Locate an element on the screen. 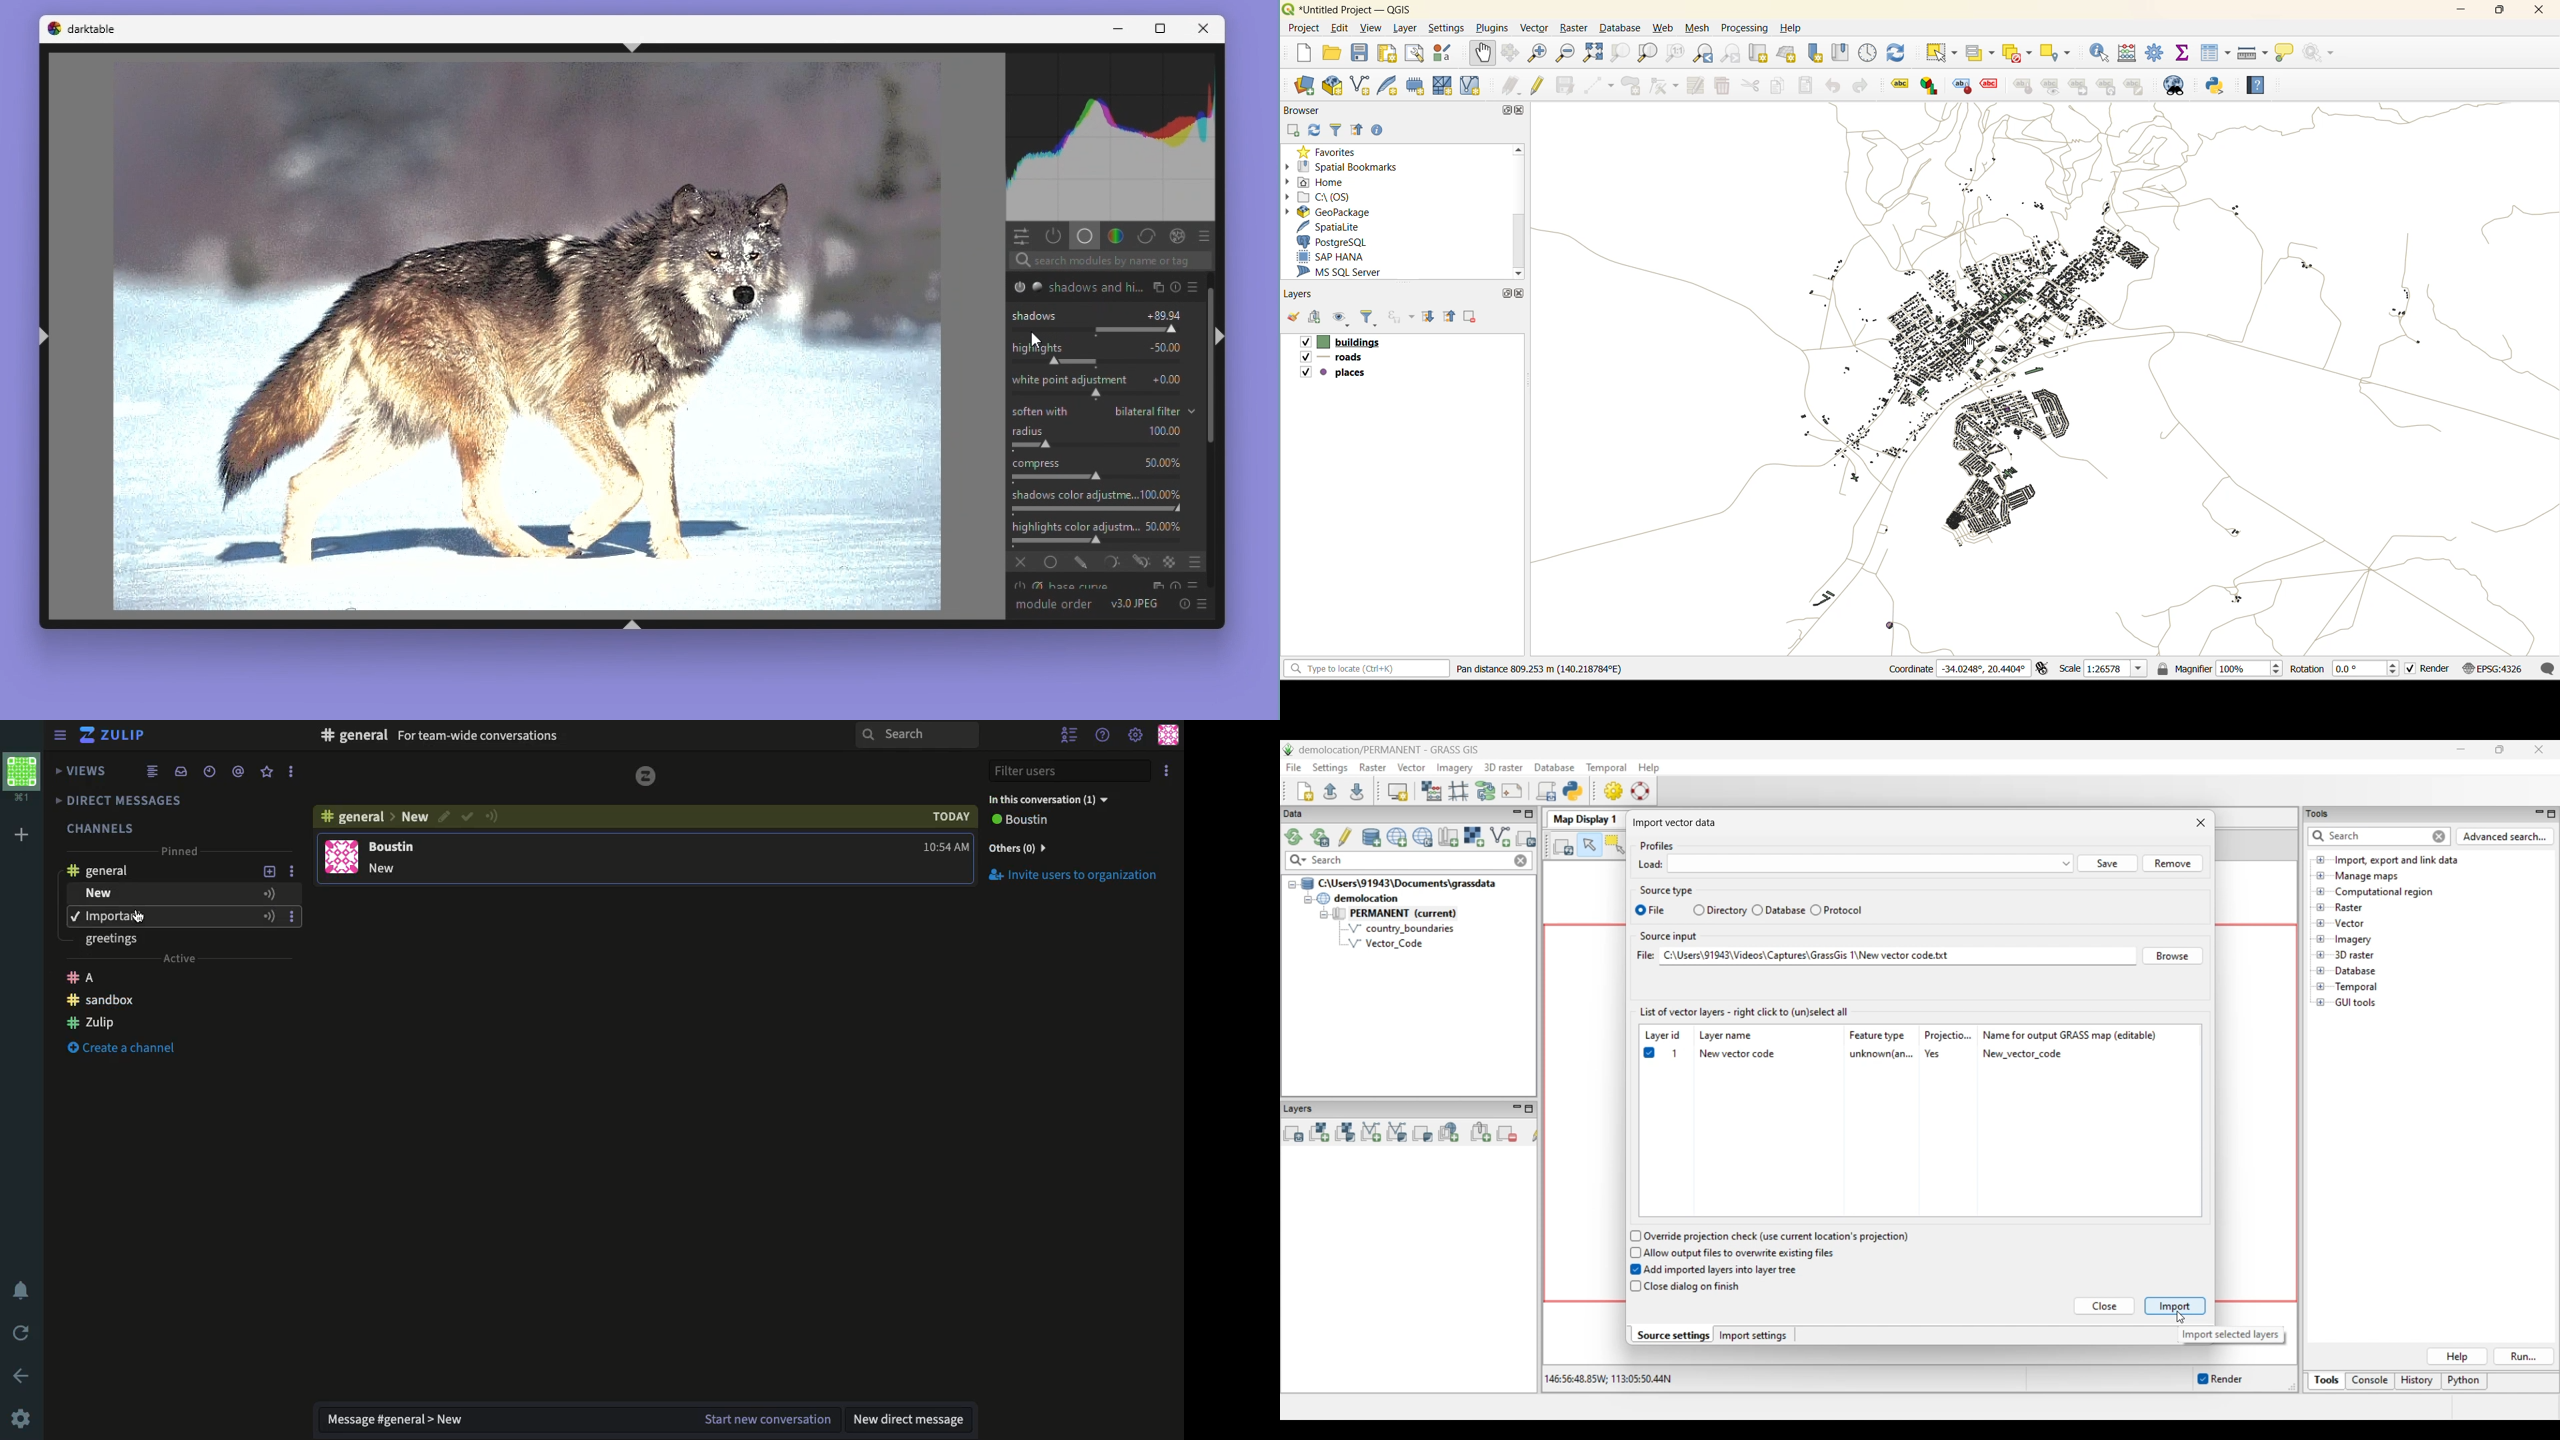 The image size is (2576, 1456). compress the effect on shadows/highligths and preserve mid-tones is located at coordinates (1060, 478).